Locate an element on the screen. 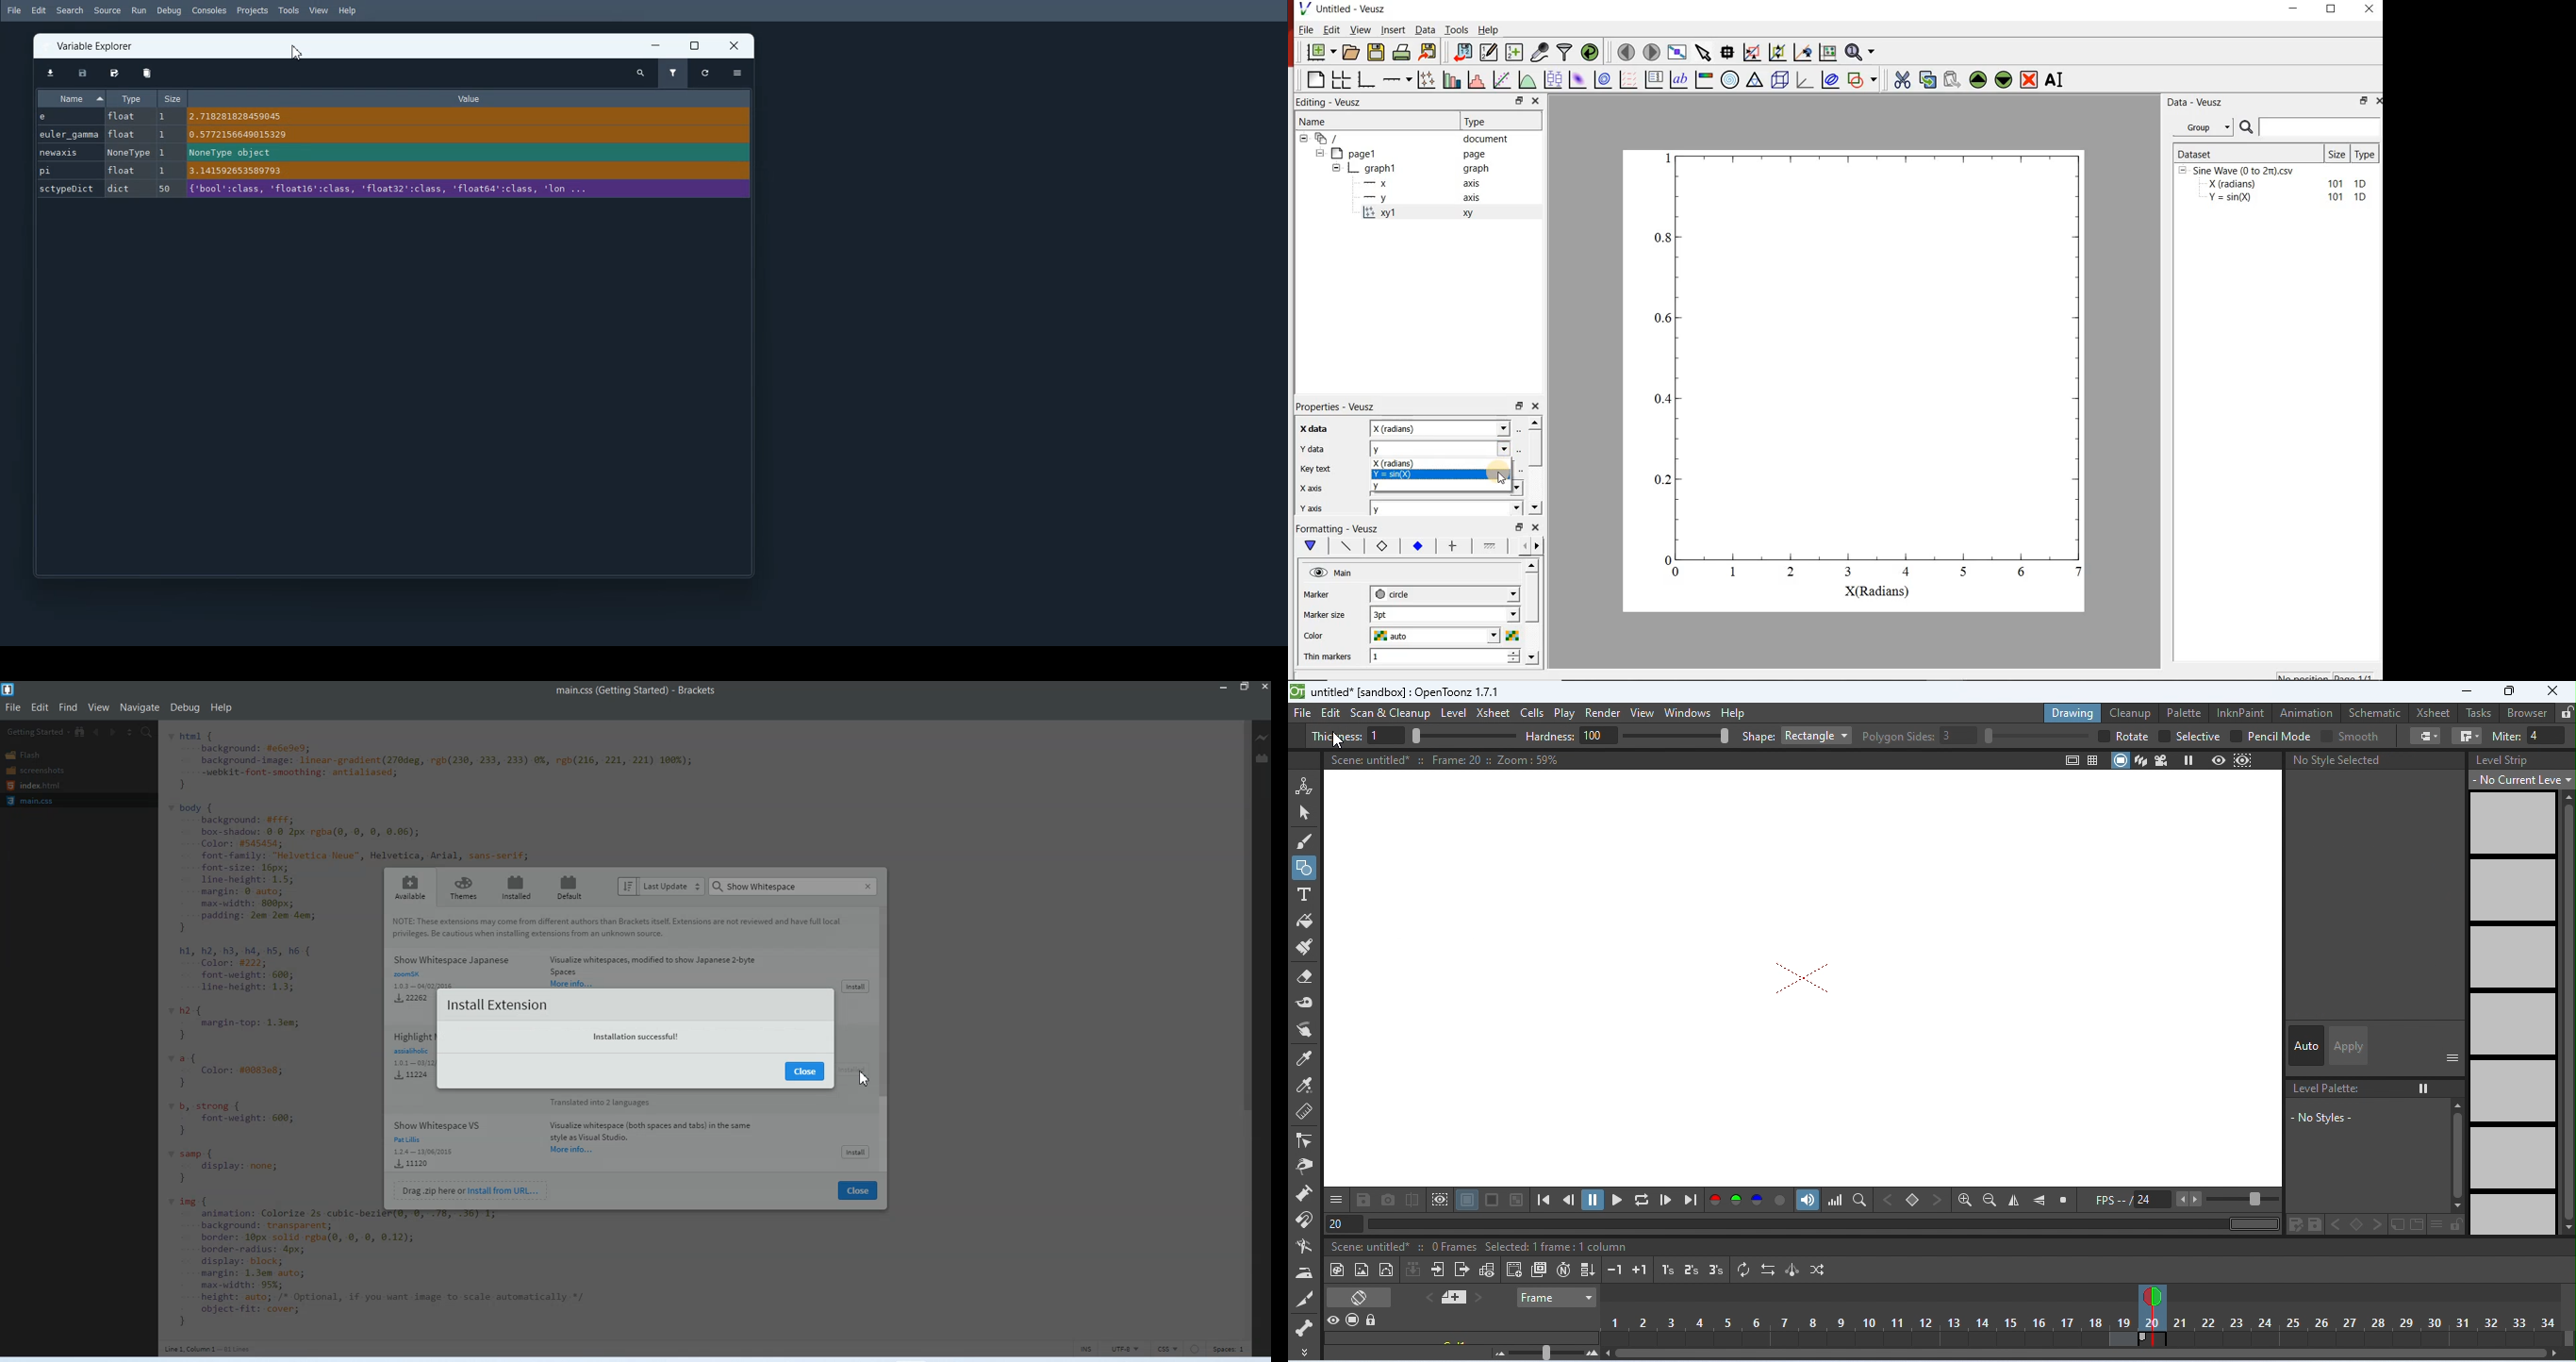 This screenshot has width=2576, height=1372. first frame is located at coordinates (1543, 1201).